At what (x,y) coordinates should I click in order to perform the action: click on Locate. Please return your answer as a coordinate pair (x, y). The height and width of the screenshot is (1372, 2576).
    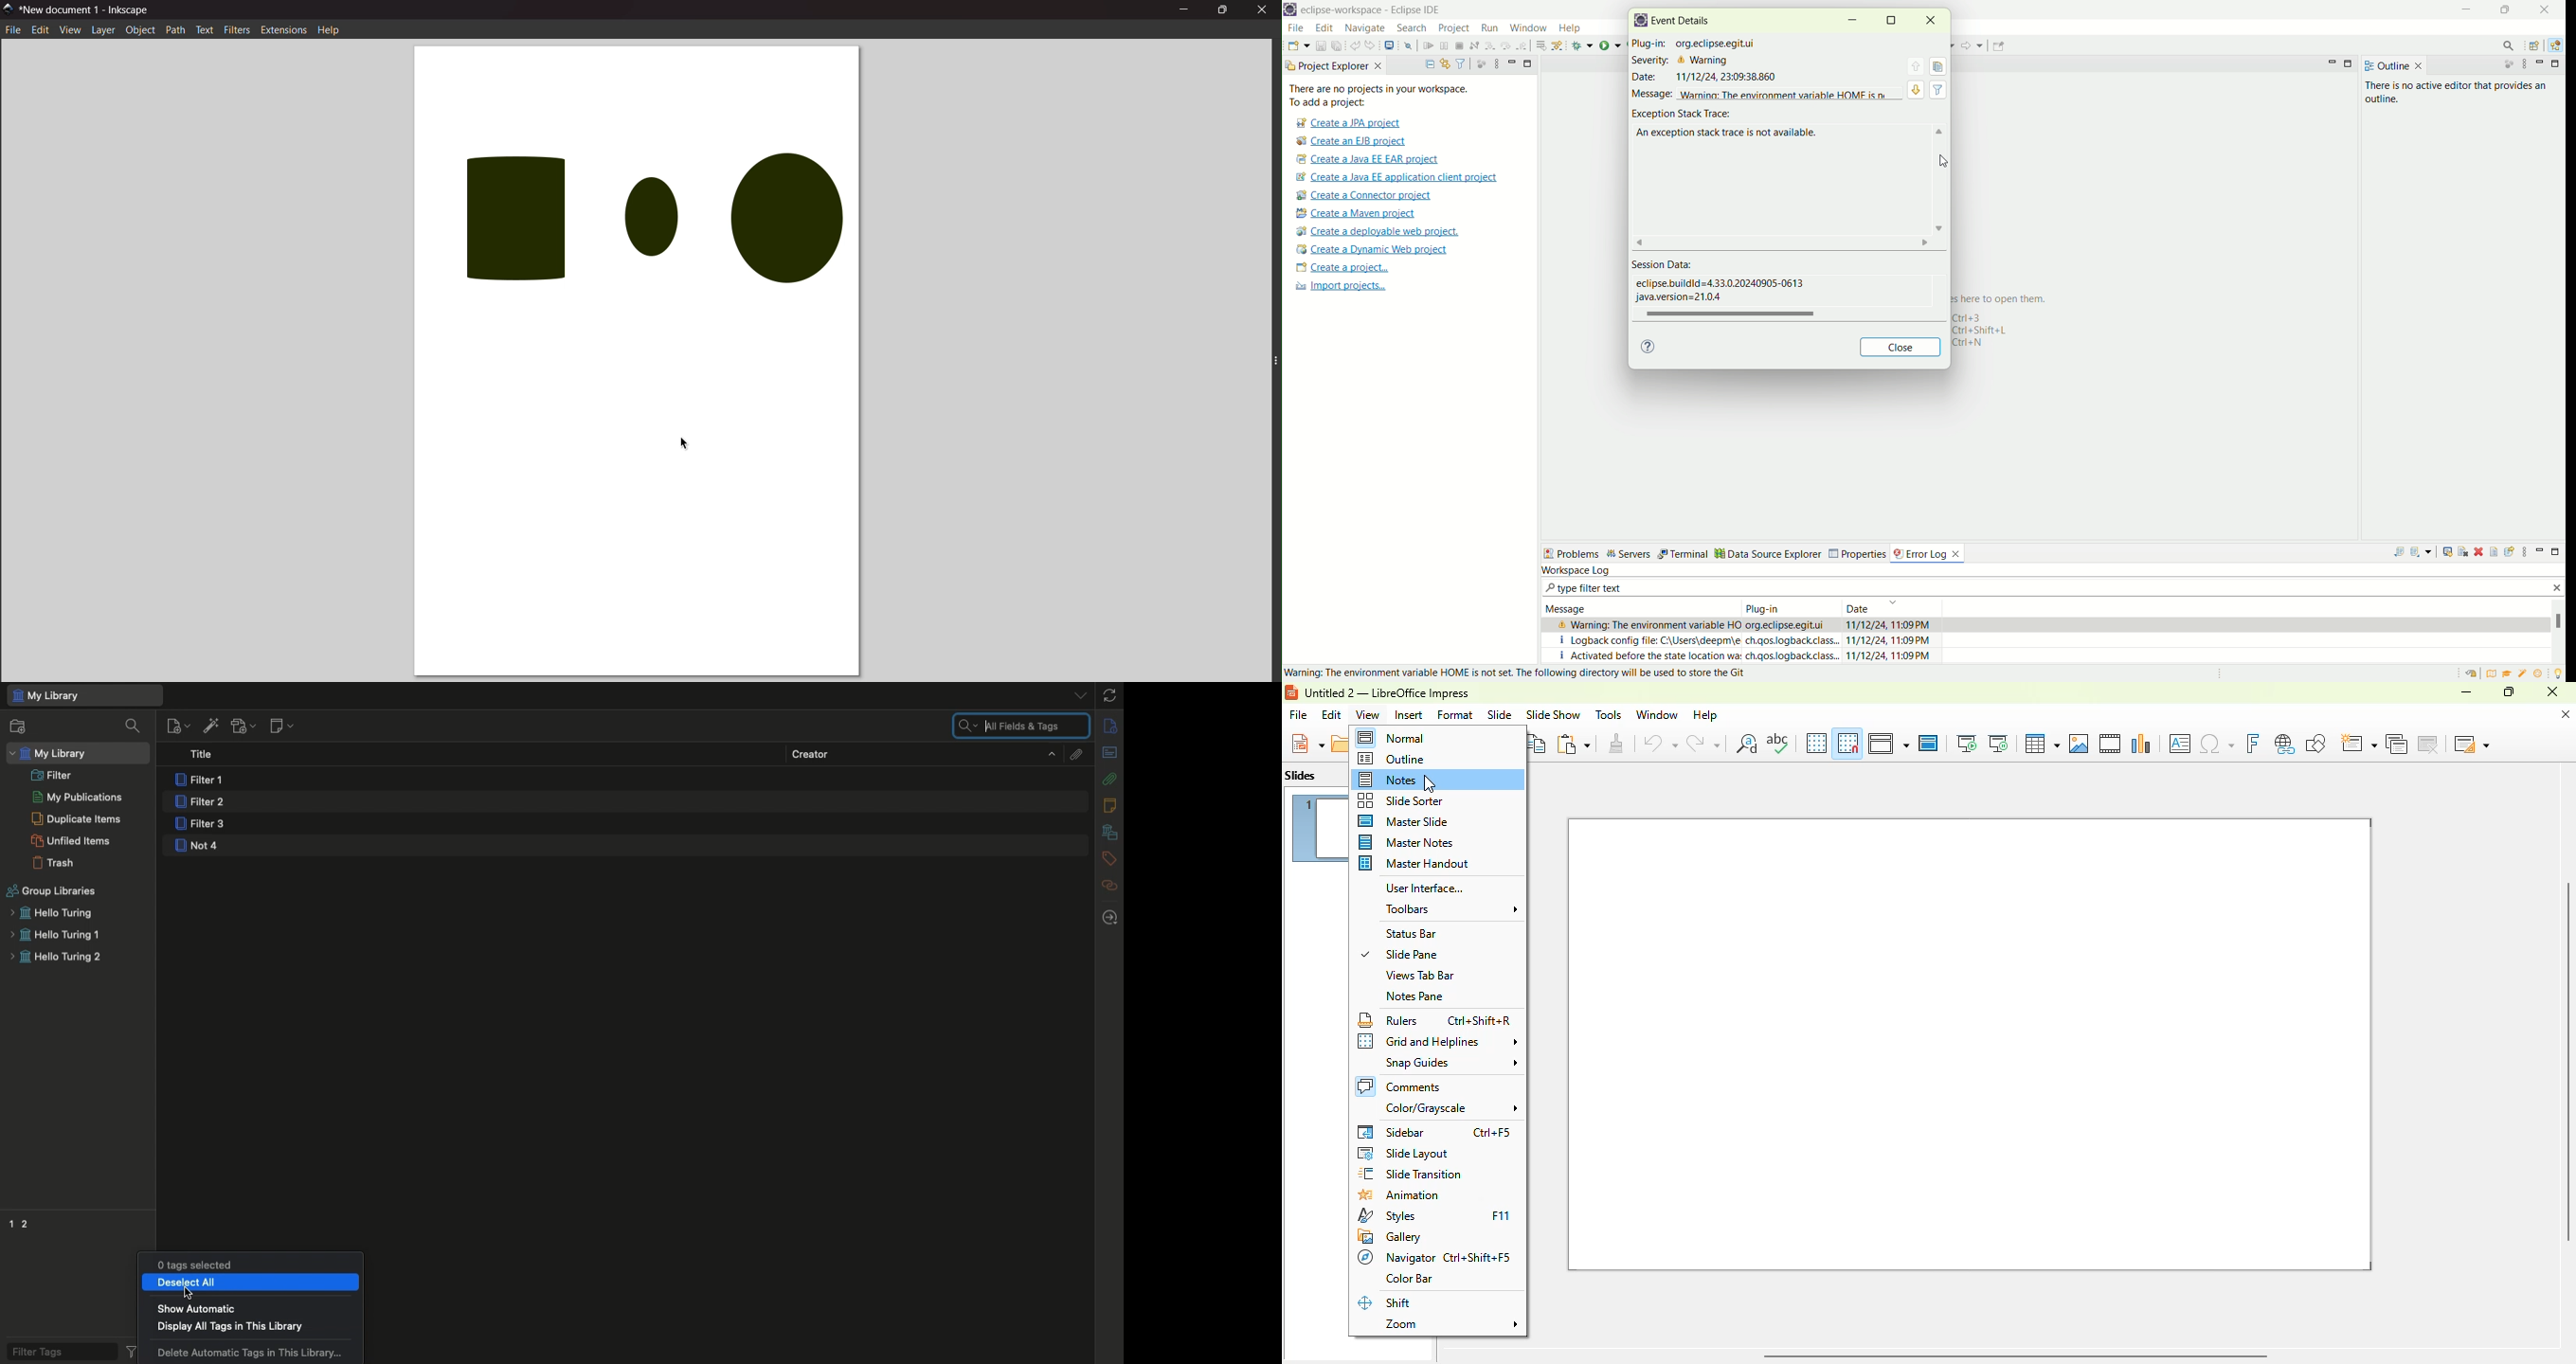
    Looking at the image, I should click on (1110, 918).